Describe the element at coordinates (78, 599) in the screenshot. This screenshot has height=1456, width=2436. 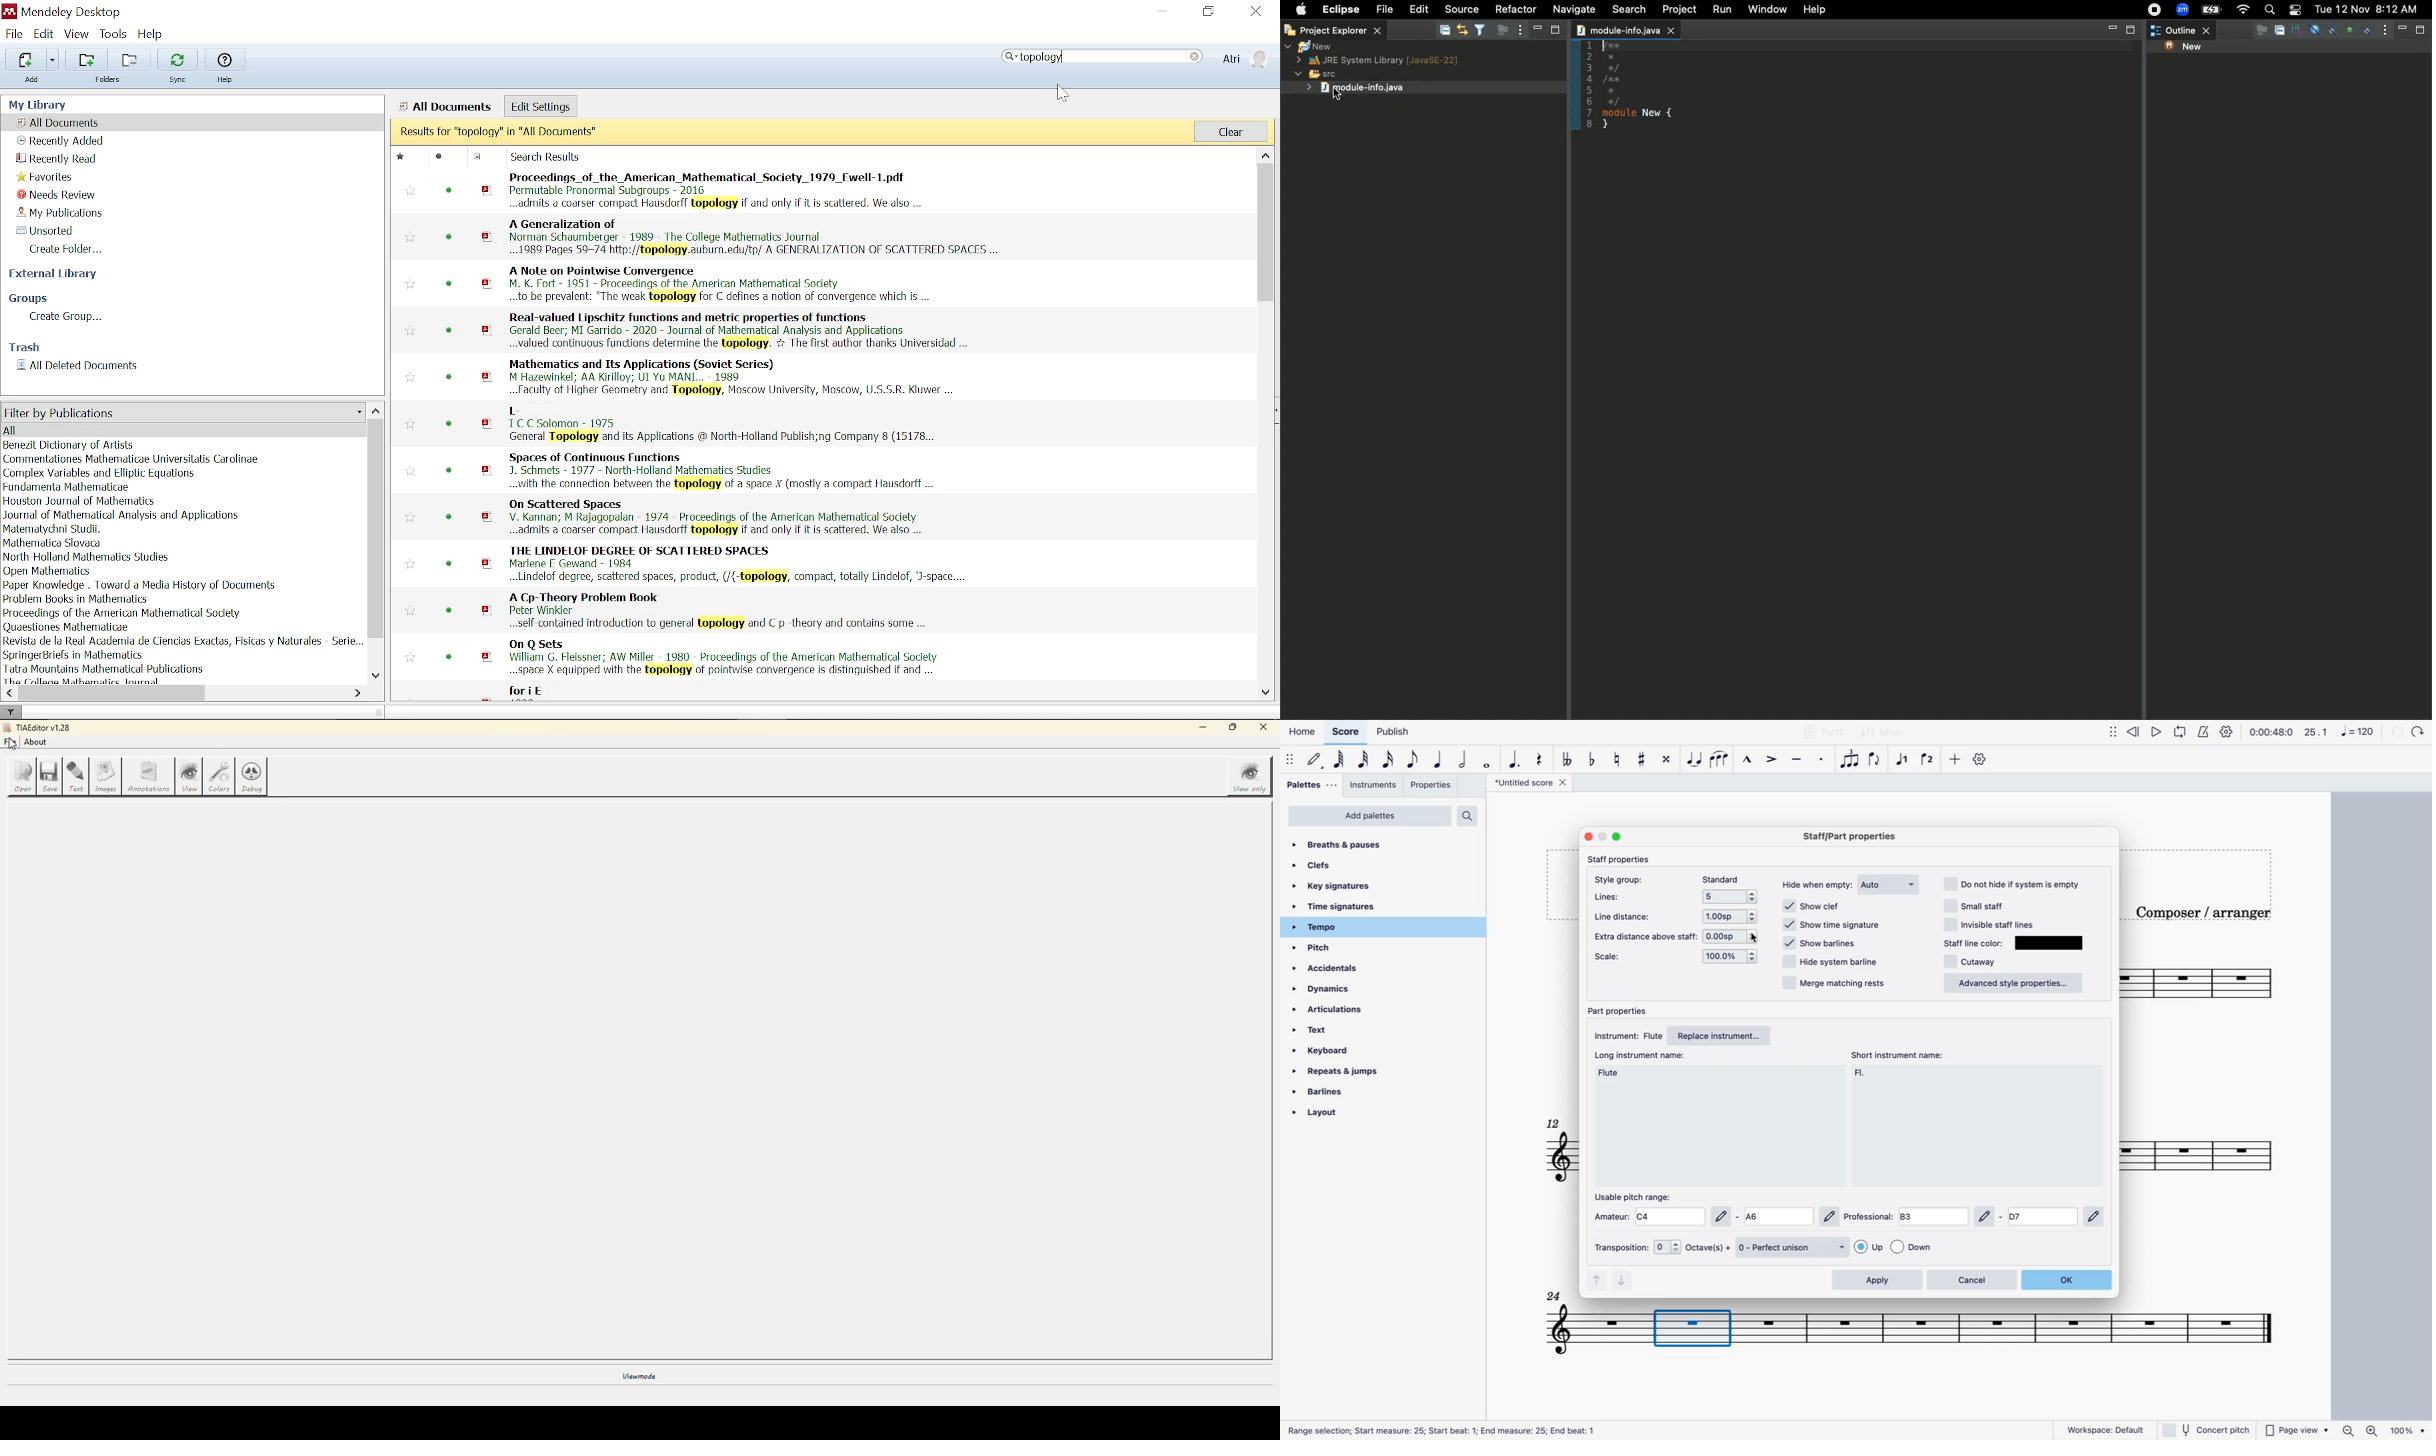
I see `author` at that location.